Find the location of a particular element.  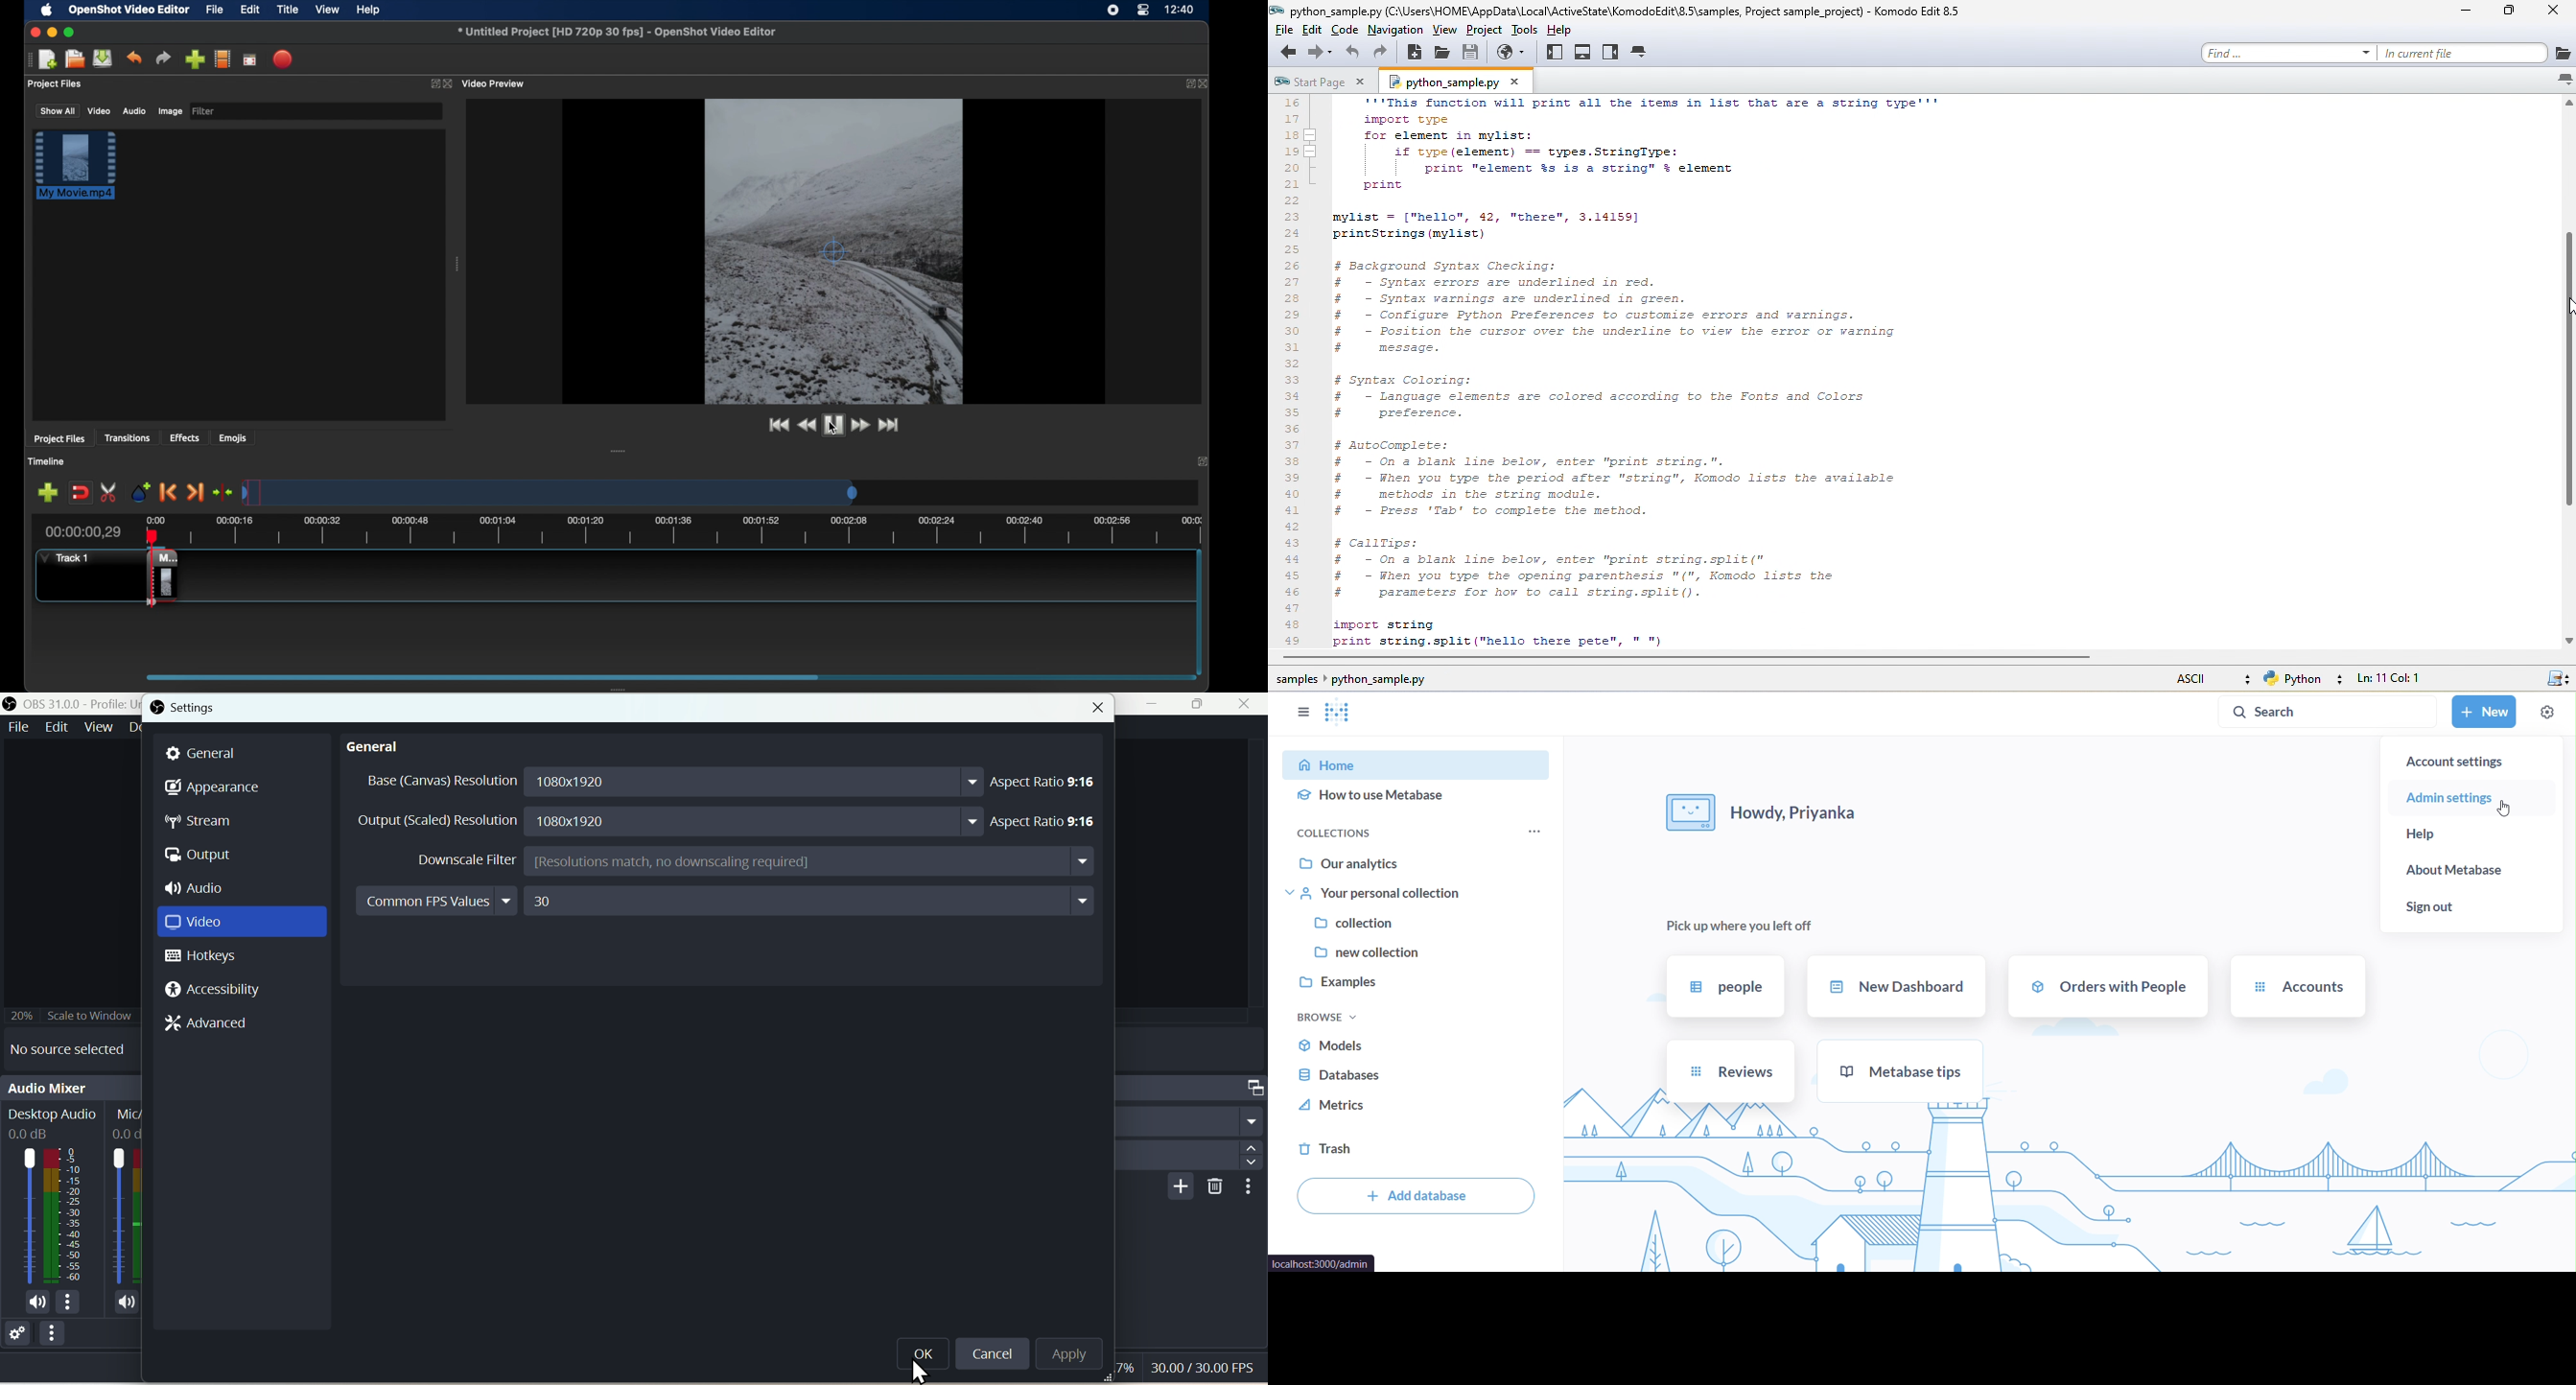

file highlighted is located at coordinates (76, 165).